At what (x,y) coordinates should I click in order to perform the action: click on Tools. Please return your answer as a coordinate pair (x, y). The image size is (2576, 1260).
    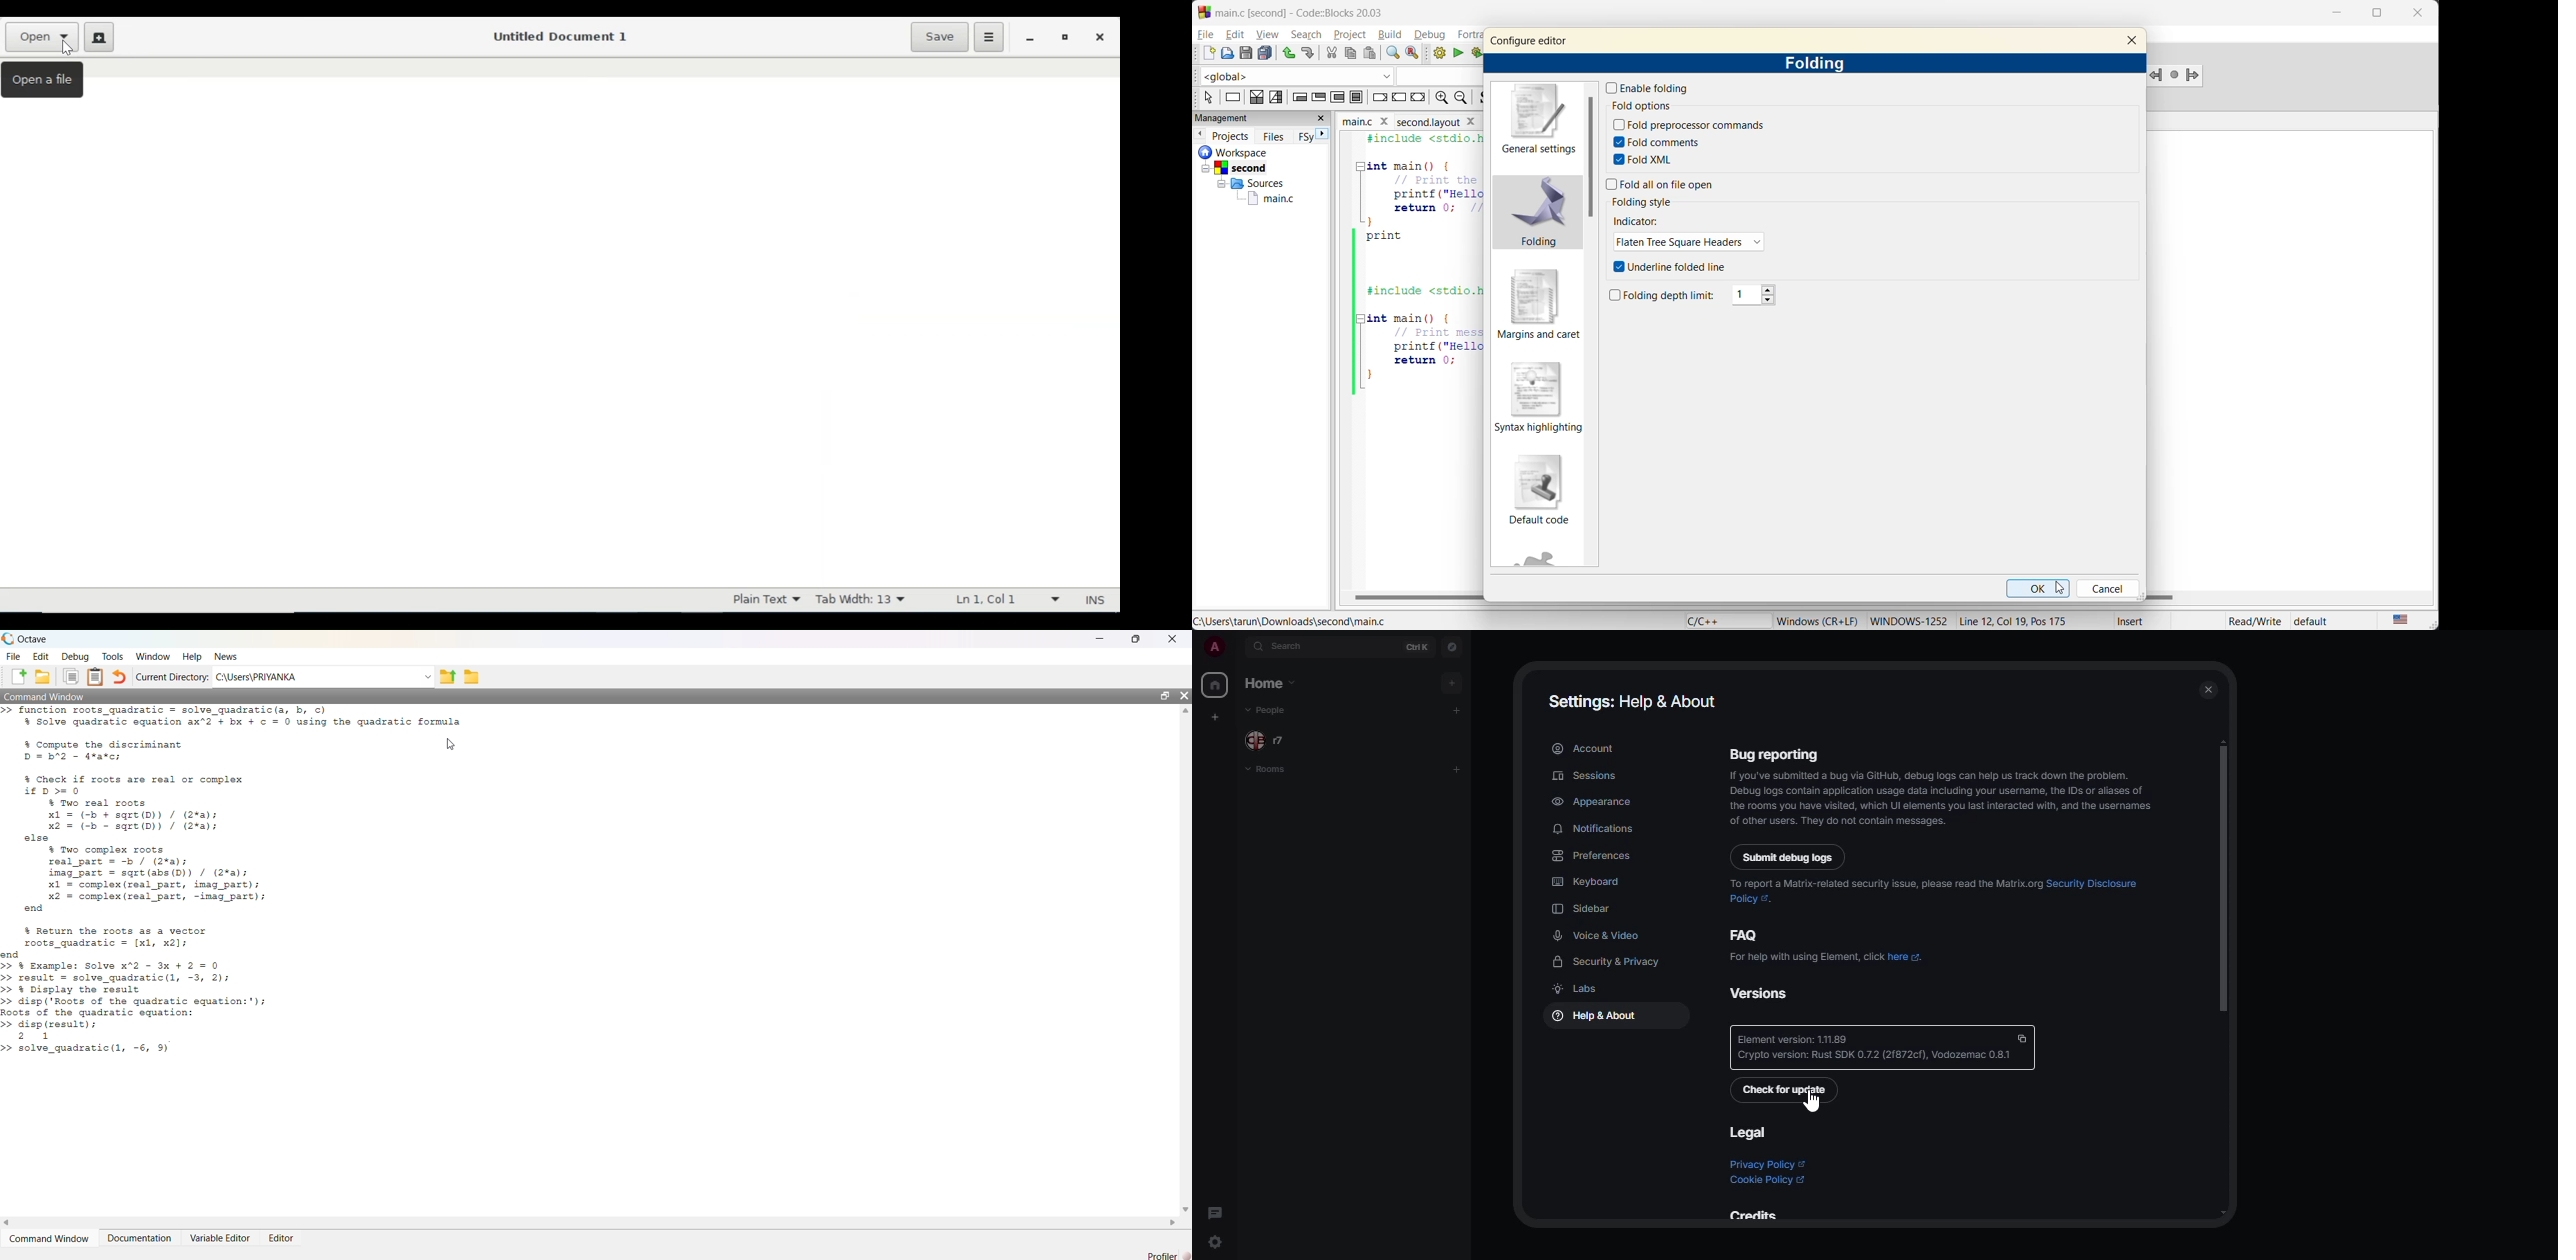
    Looking at the image, I should click on (112, 657).